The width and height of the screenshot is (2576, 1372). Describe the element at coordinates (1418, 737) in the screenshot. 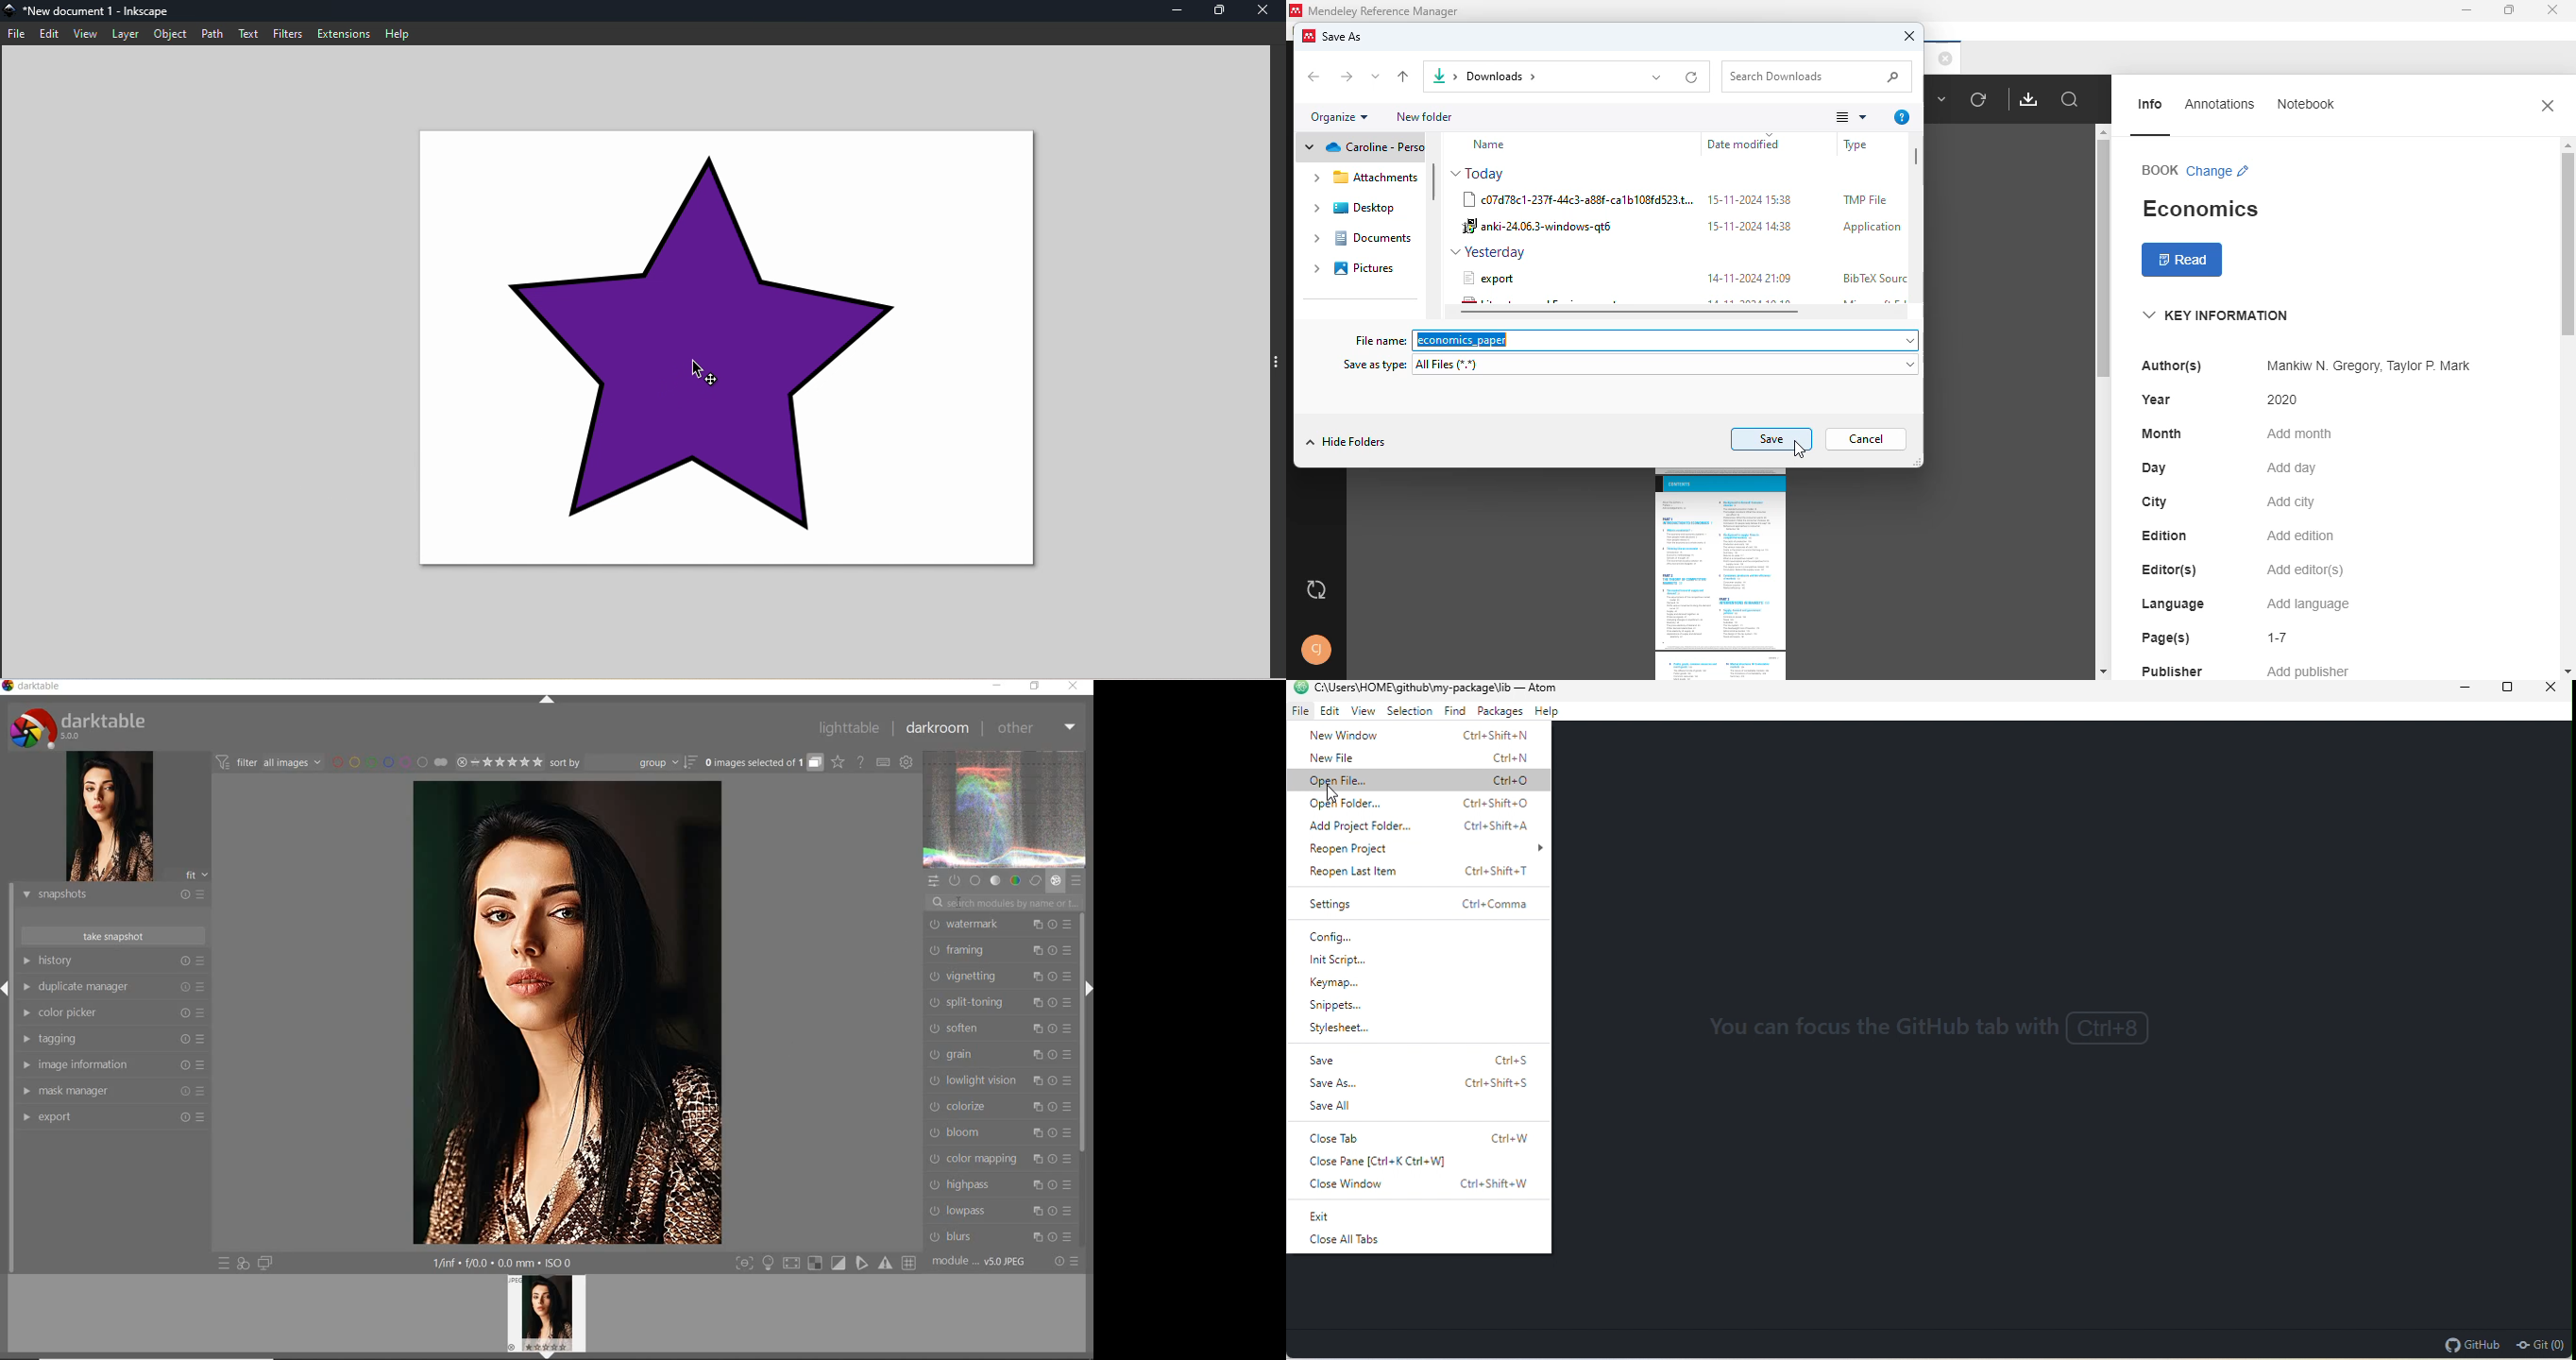

I see `new window` at that location.